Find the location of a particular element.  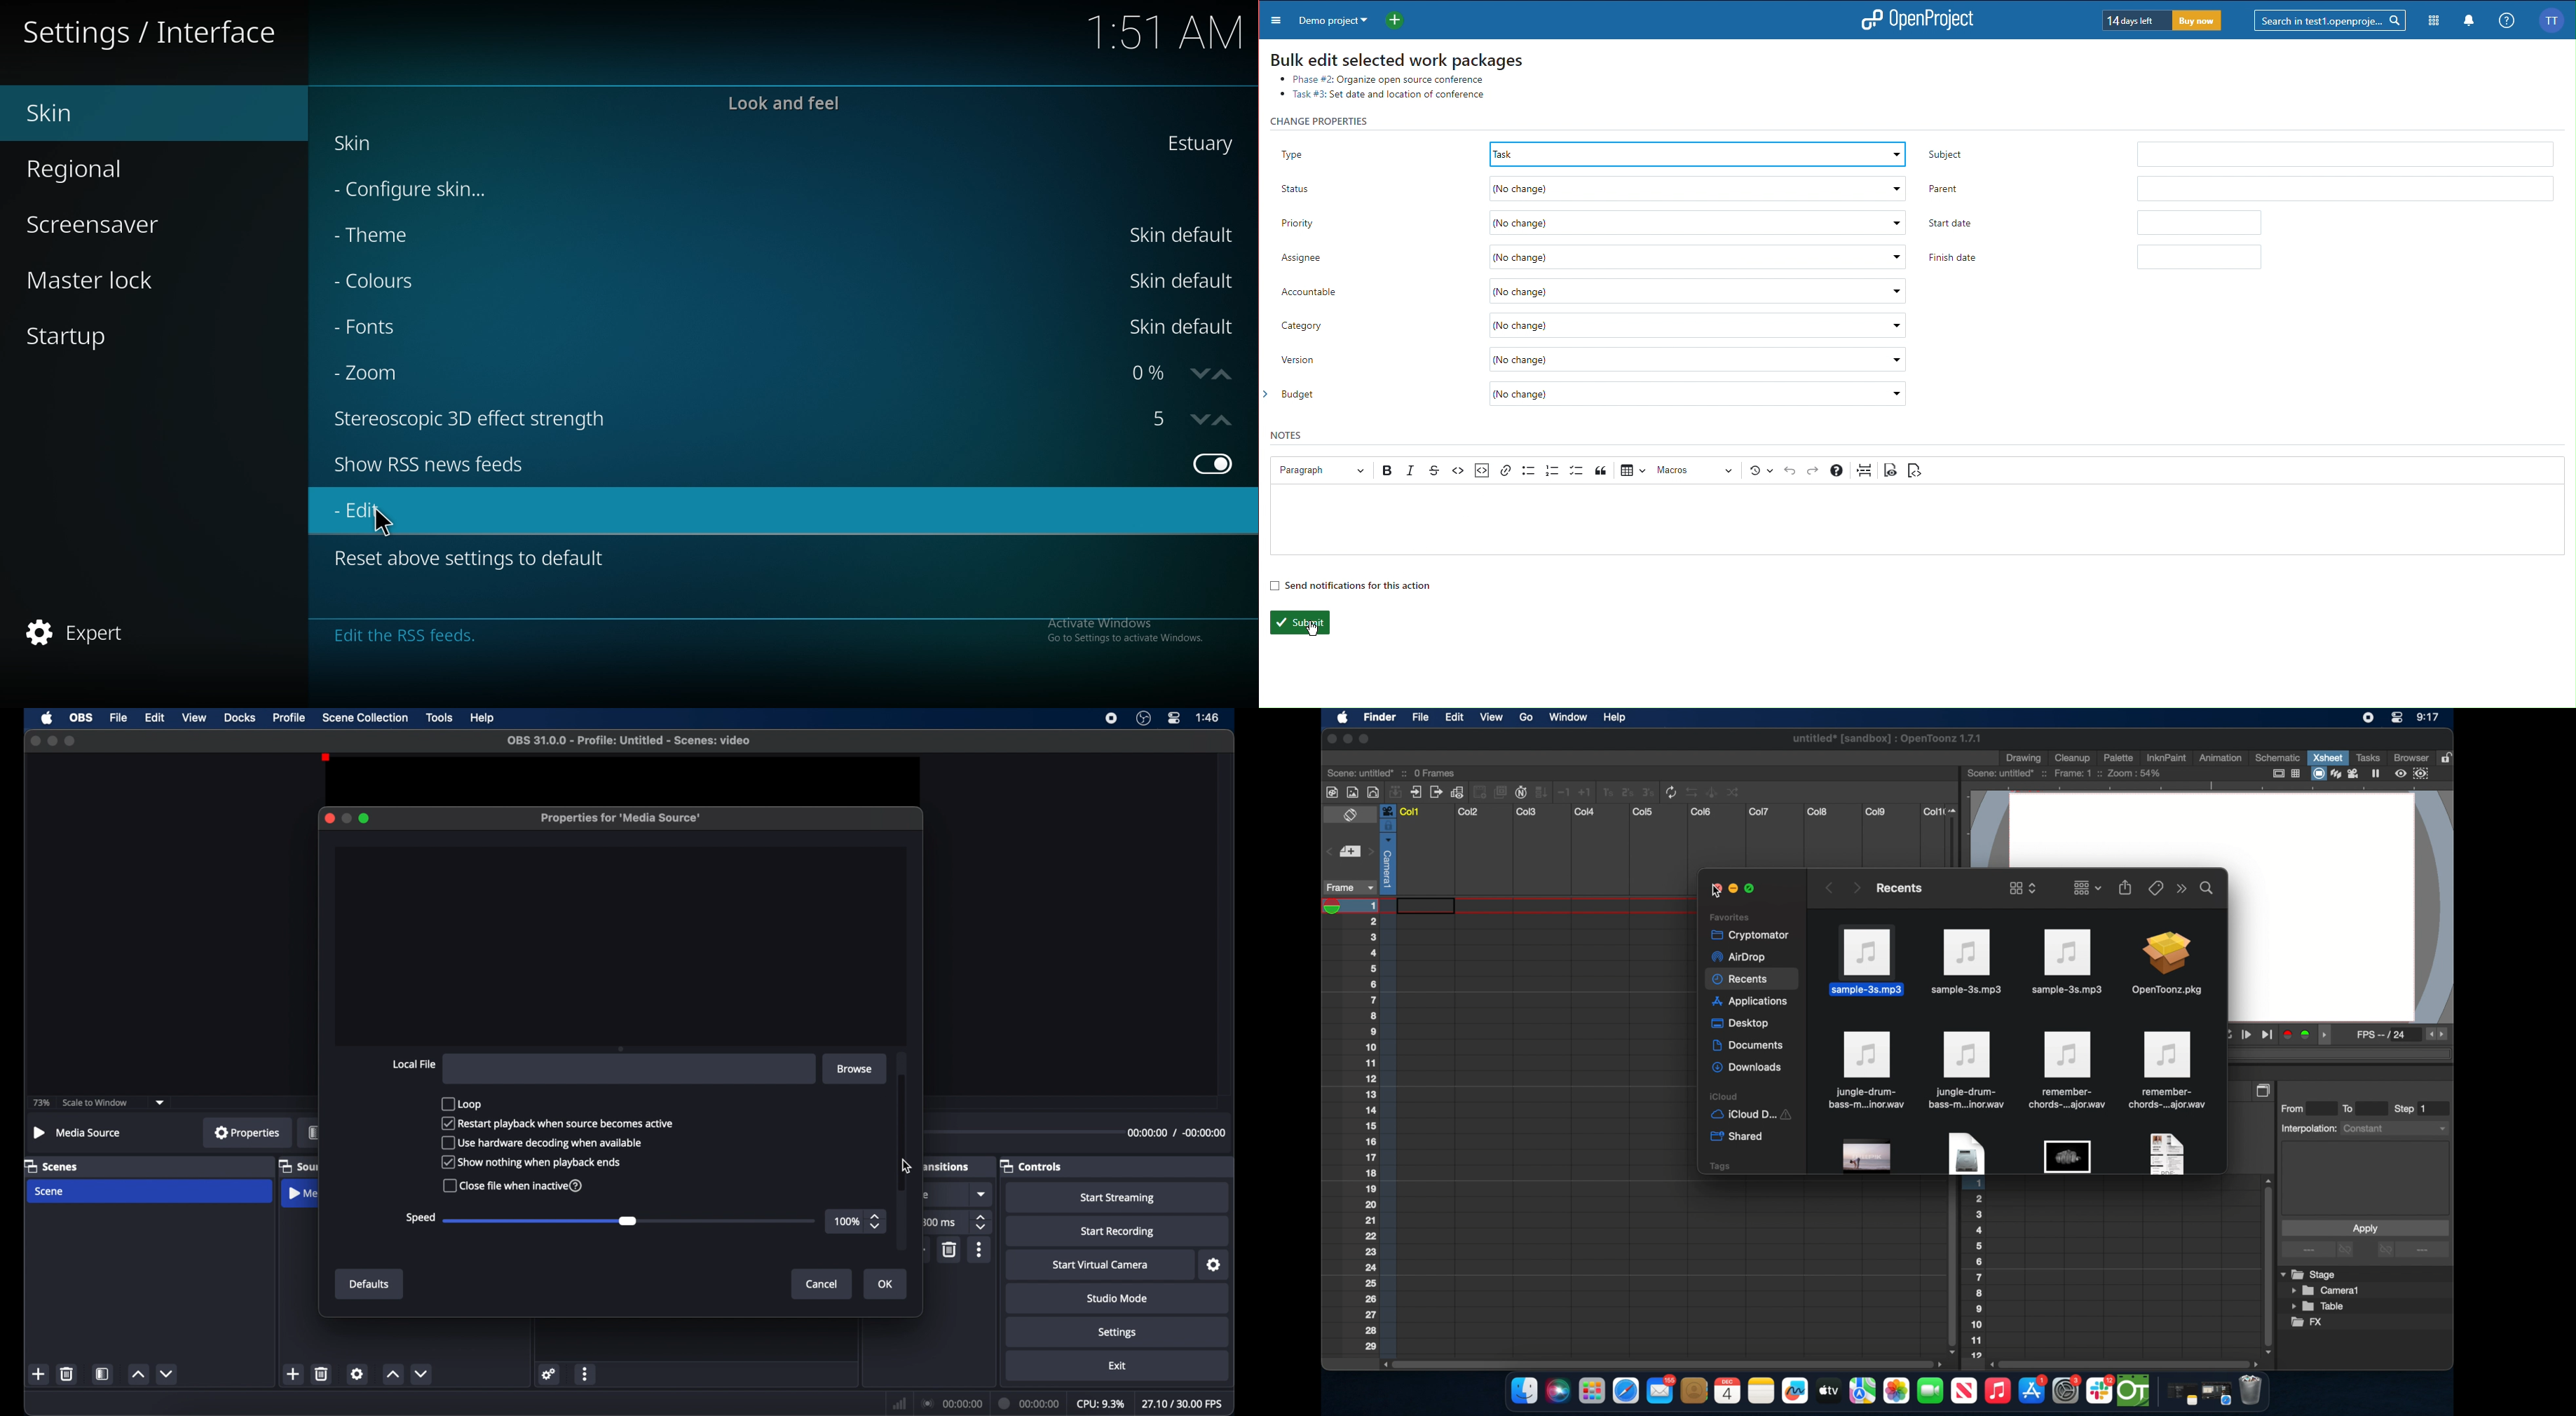

73% is located at coordinates (42, 1103).